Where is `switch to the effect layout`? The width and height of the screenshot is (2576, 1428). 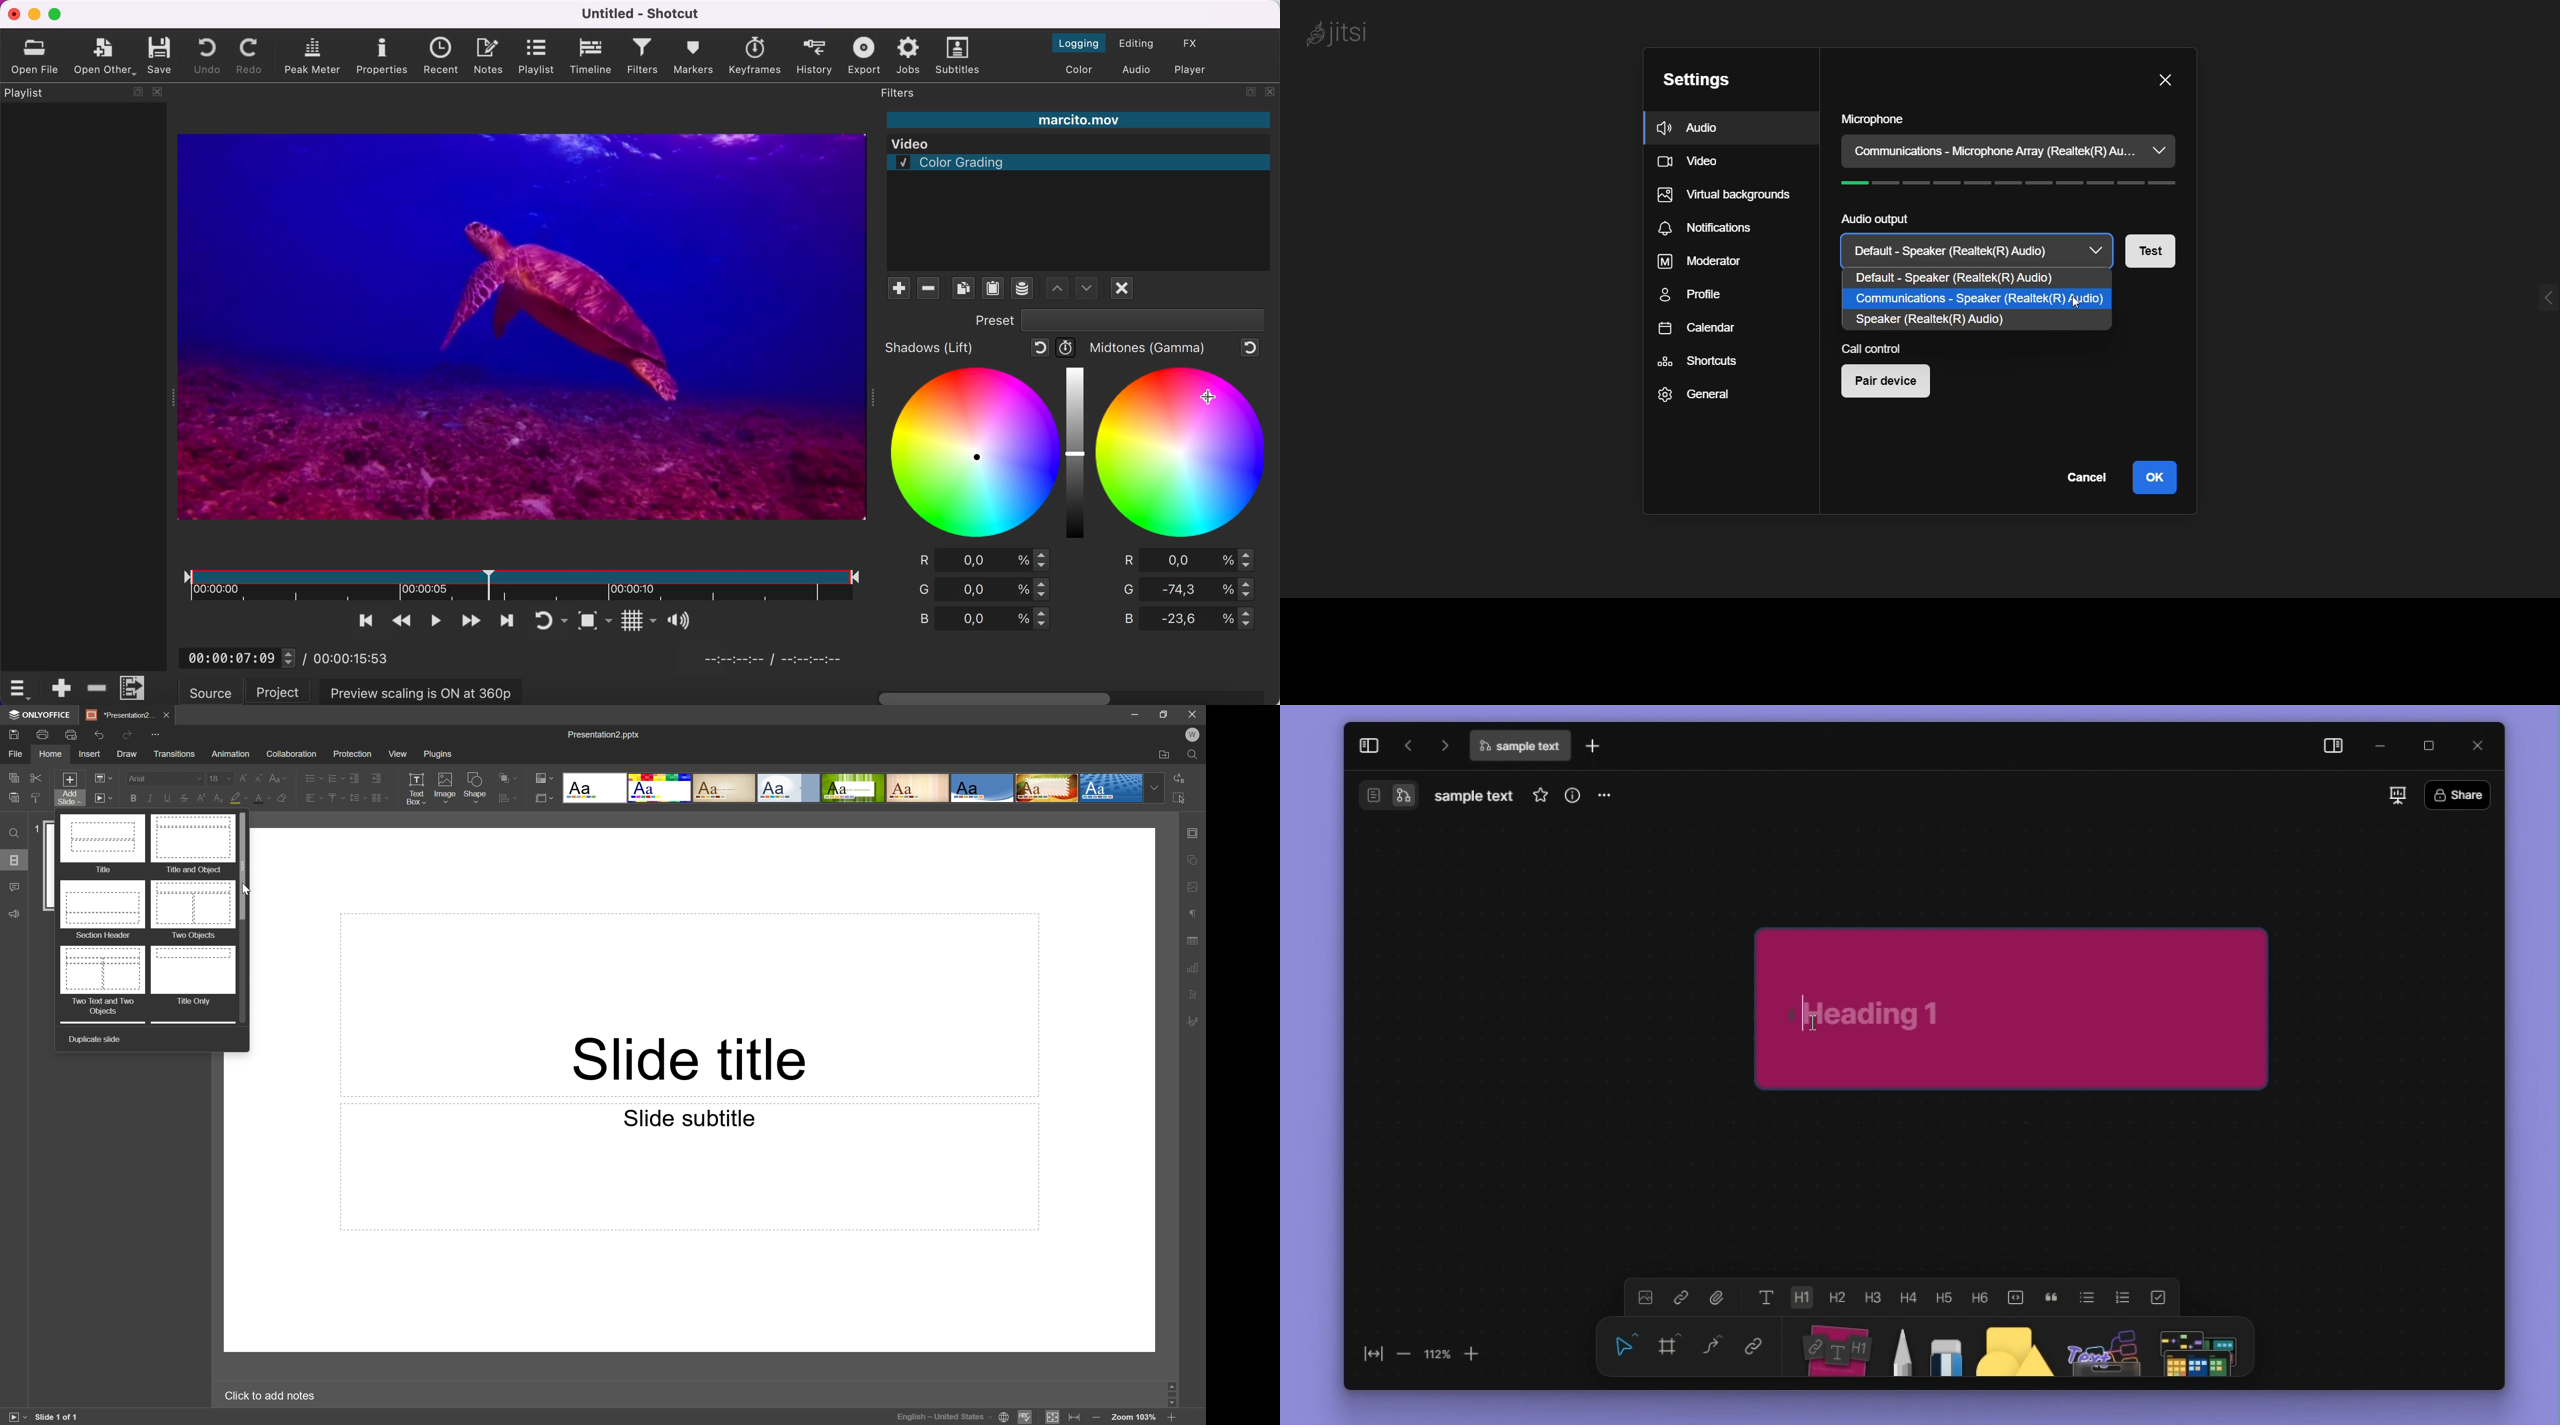
switch to the effect layout is located at coordinates (1201, 43).